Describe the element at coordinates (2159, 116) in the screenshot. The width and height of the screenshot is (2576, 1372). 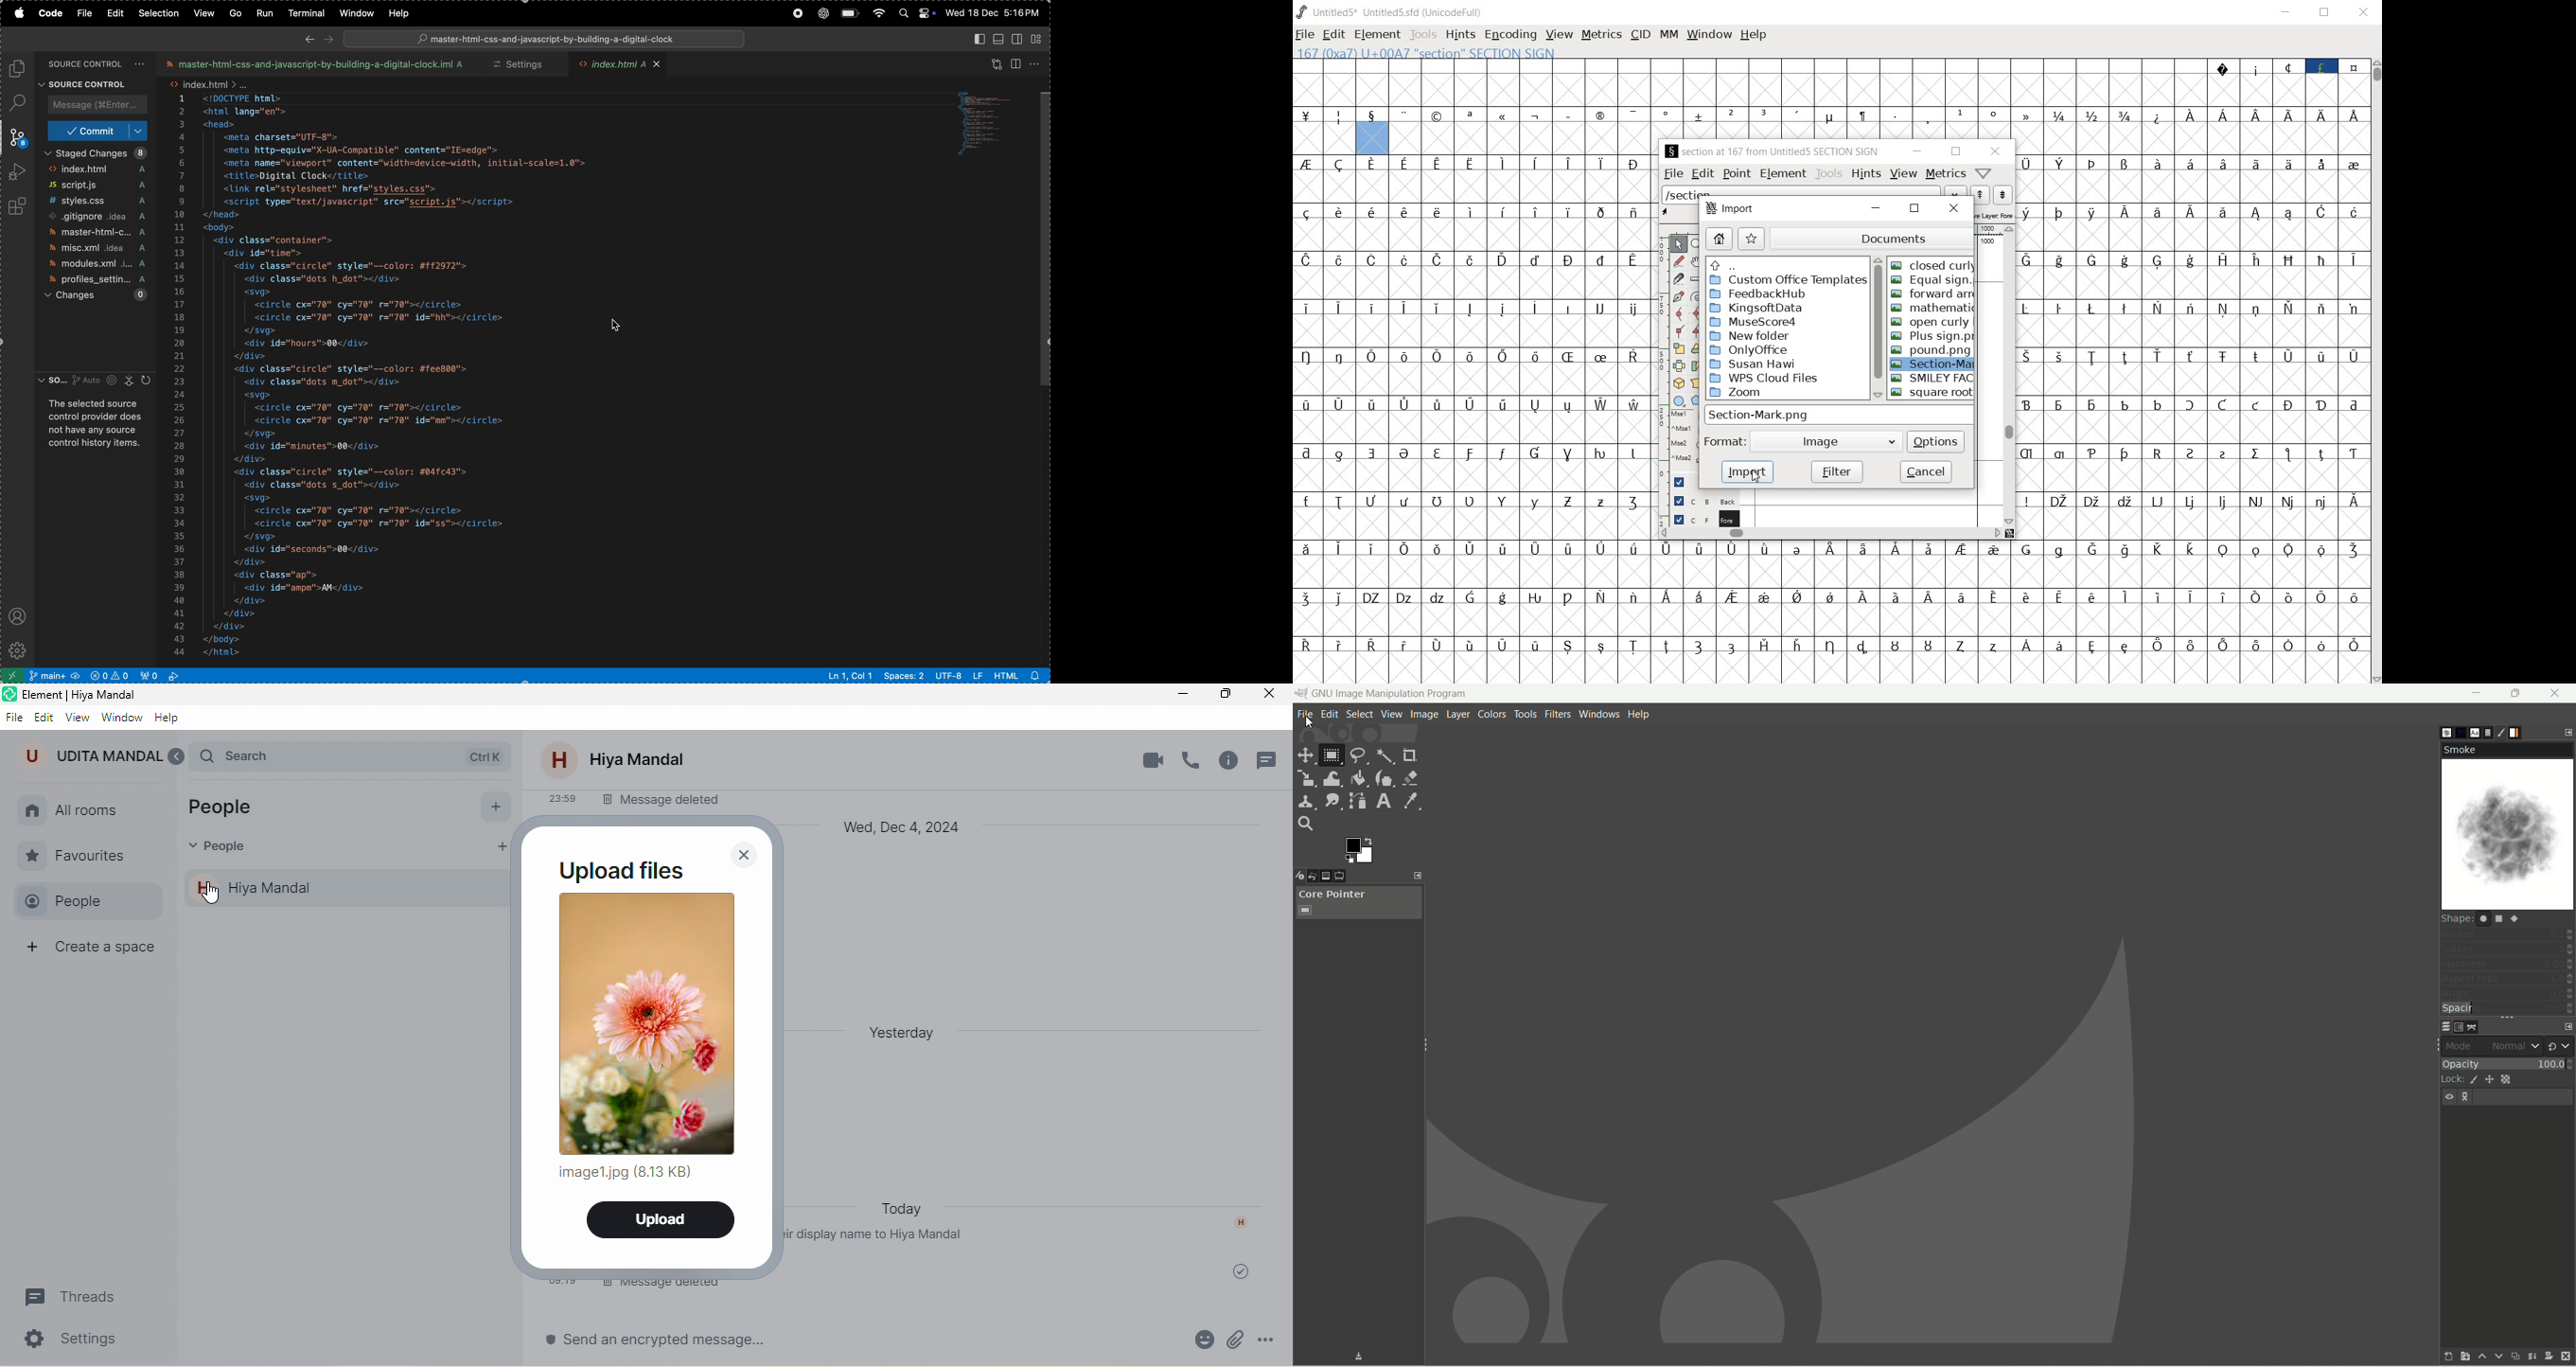
I see `special symbol` at that location.